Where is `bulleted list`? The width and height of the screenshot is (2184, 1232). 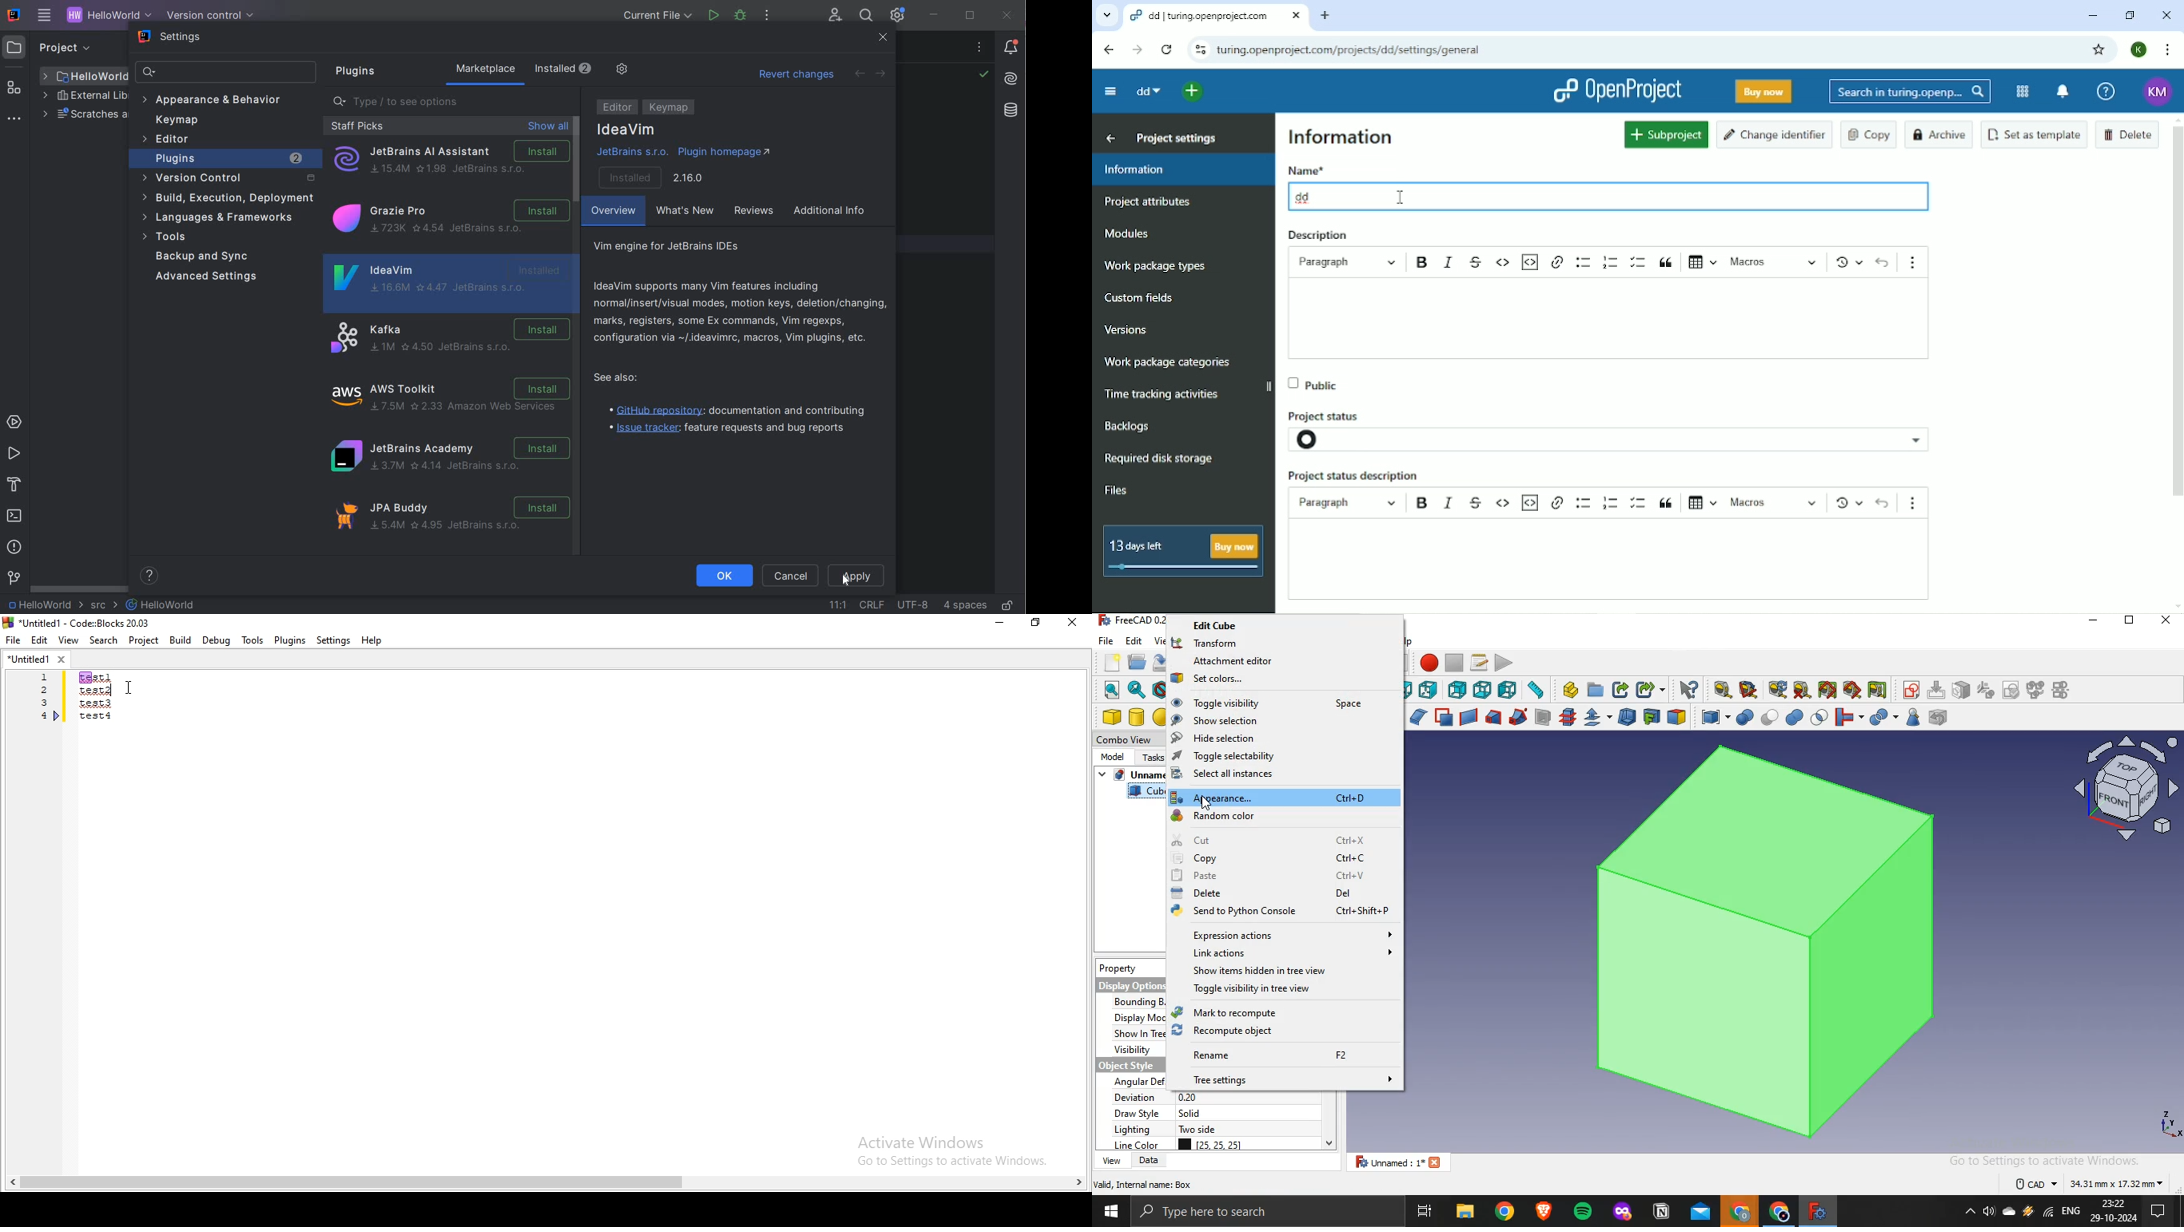
bulleted list is located at coordinates (1582, 502).